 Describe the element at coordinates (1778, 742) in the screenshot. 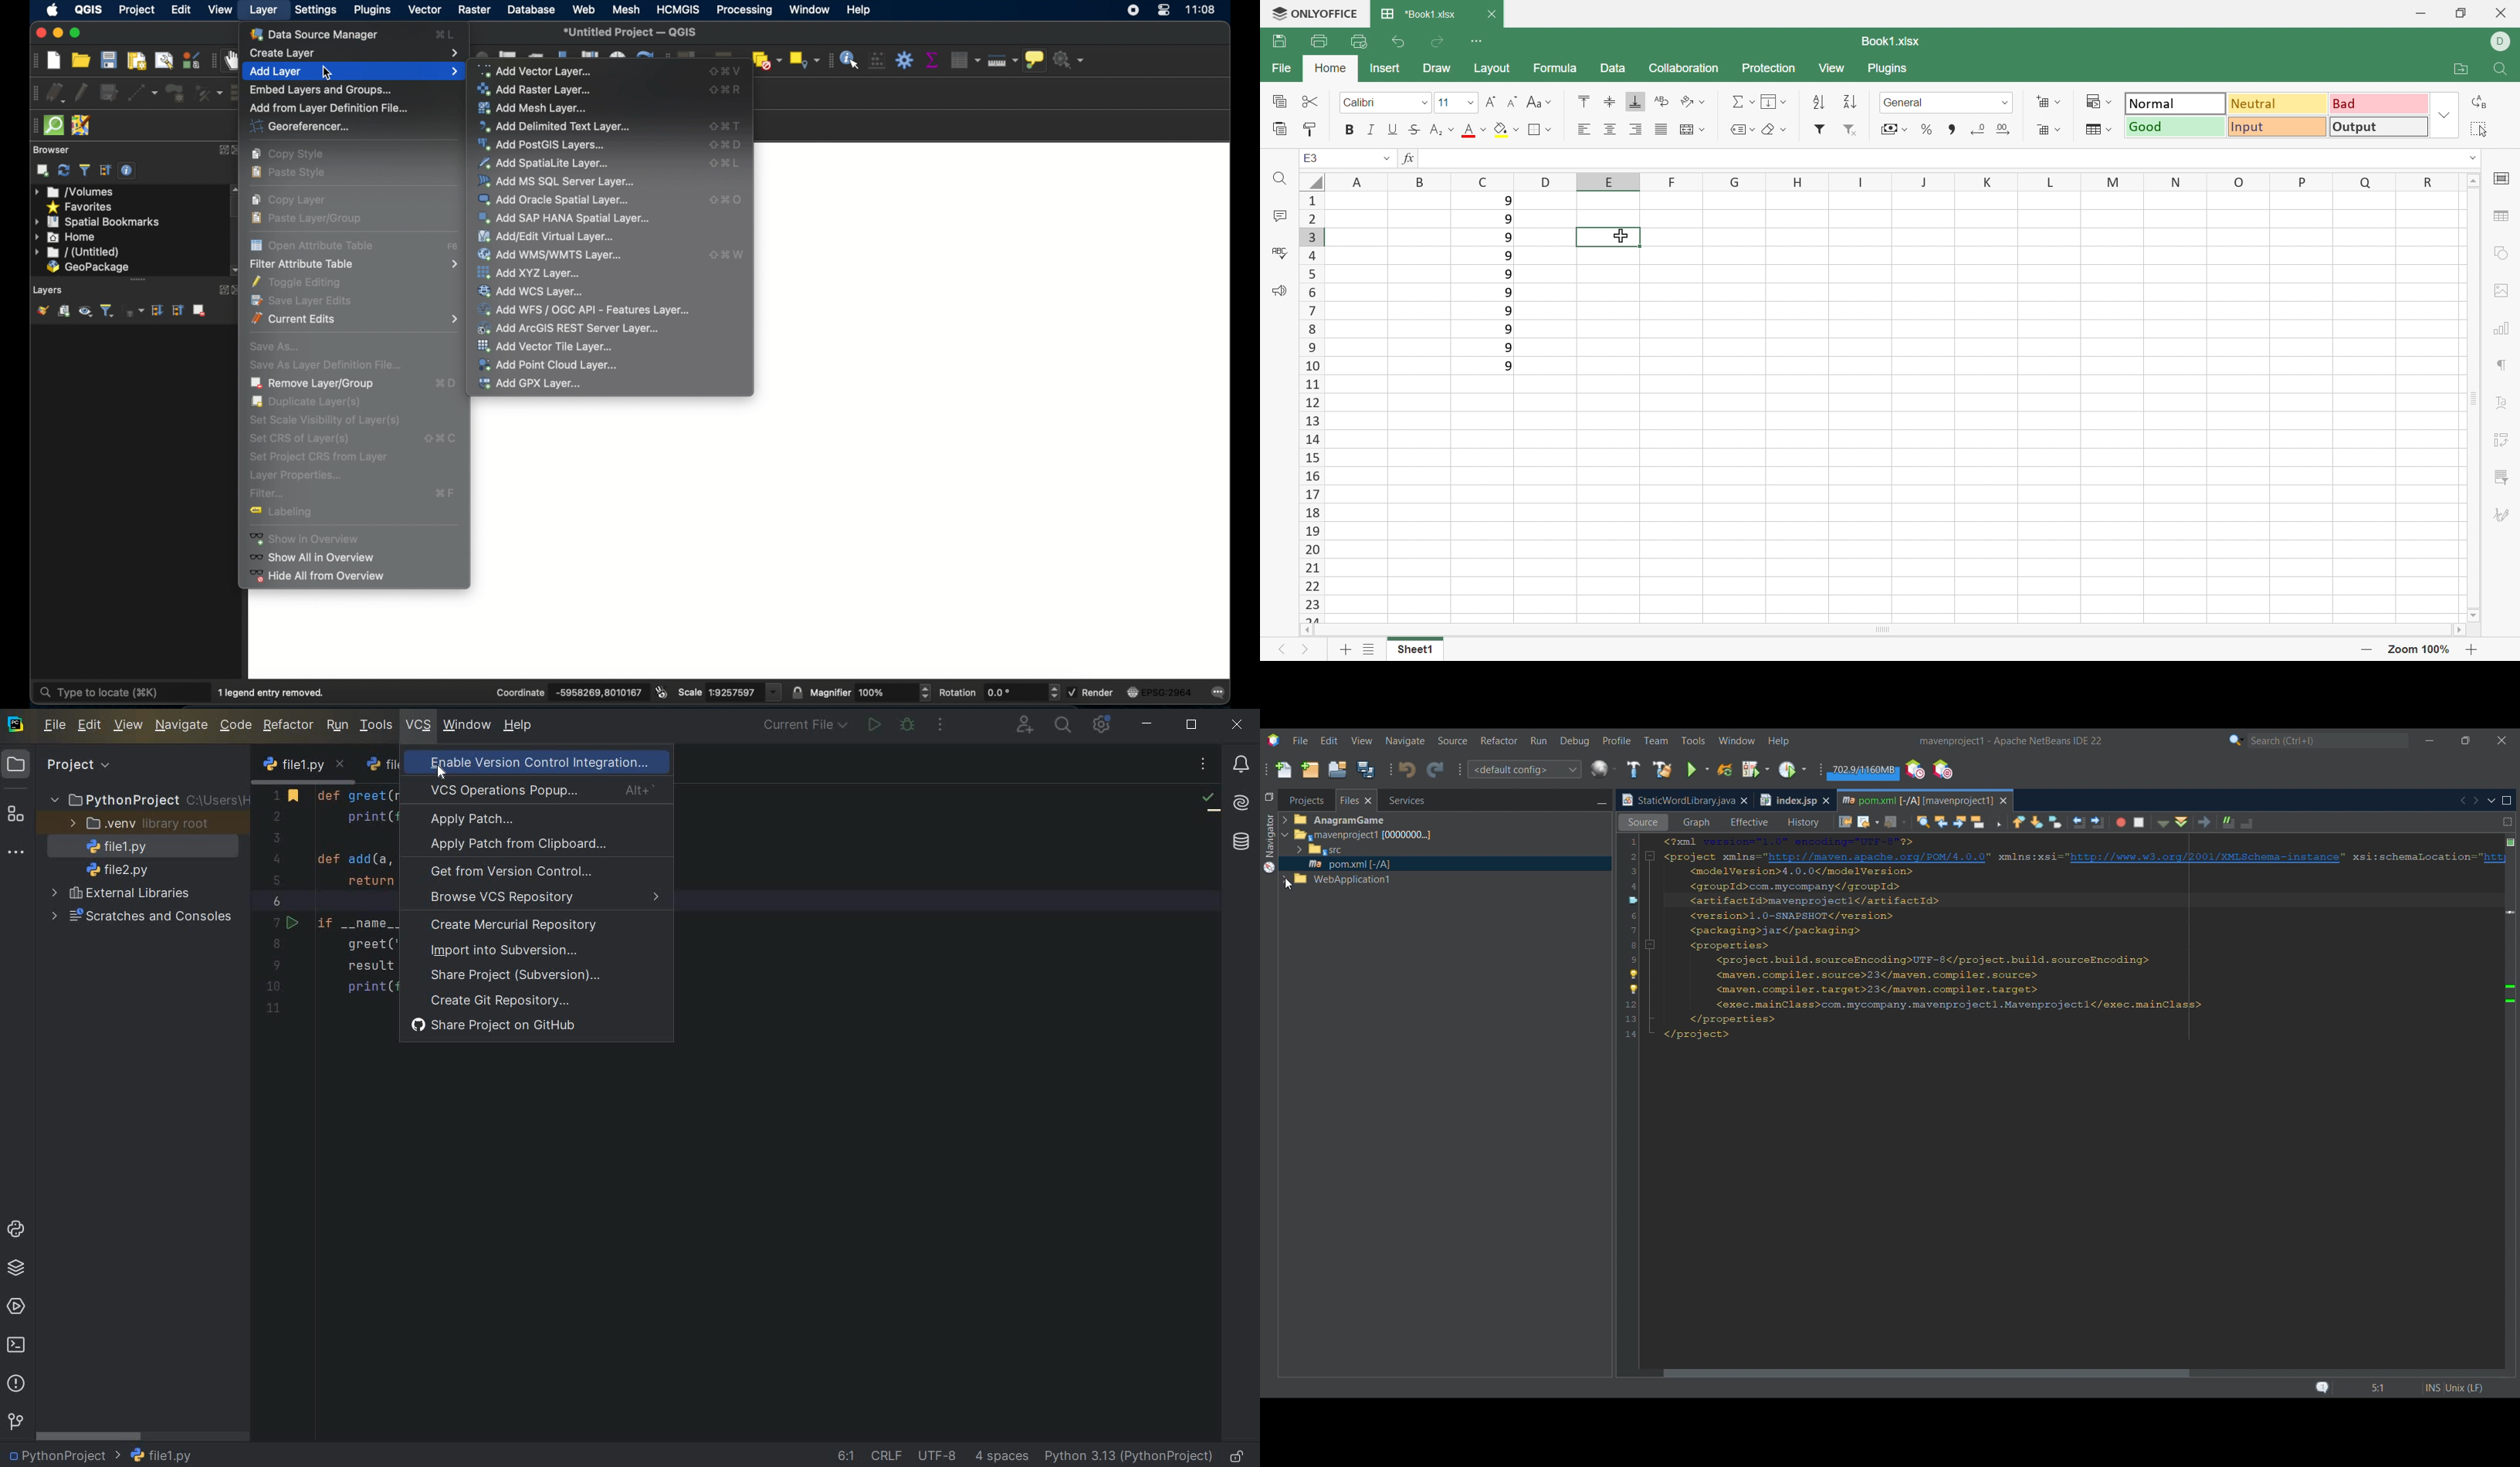

I see `Help menu` at that location.